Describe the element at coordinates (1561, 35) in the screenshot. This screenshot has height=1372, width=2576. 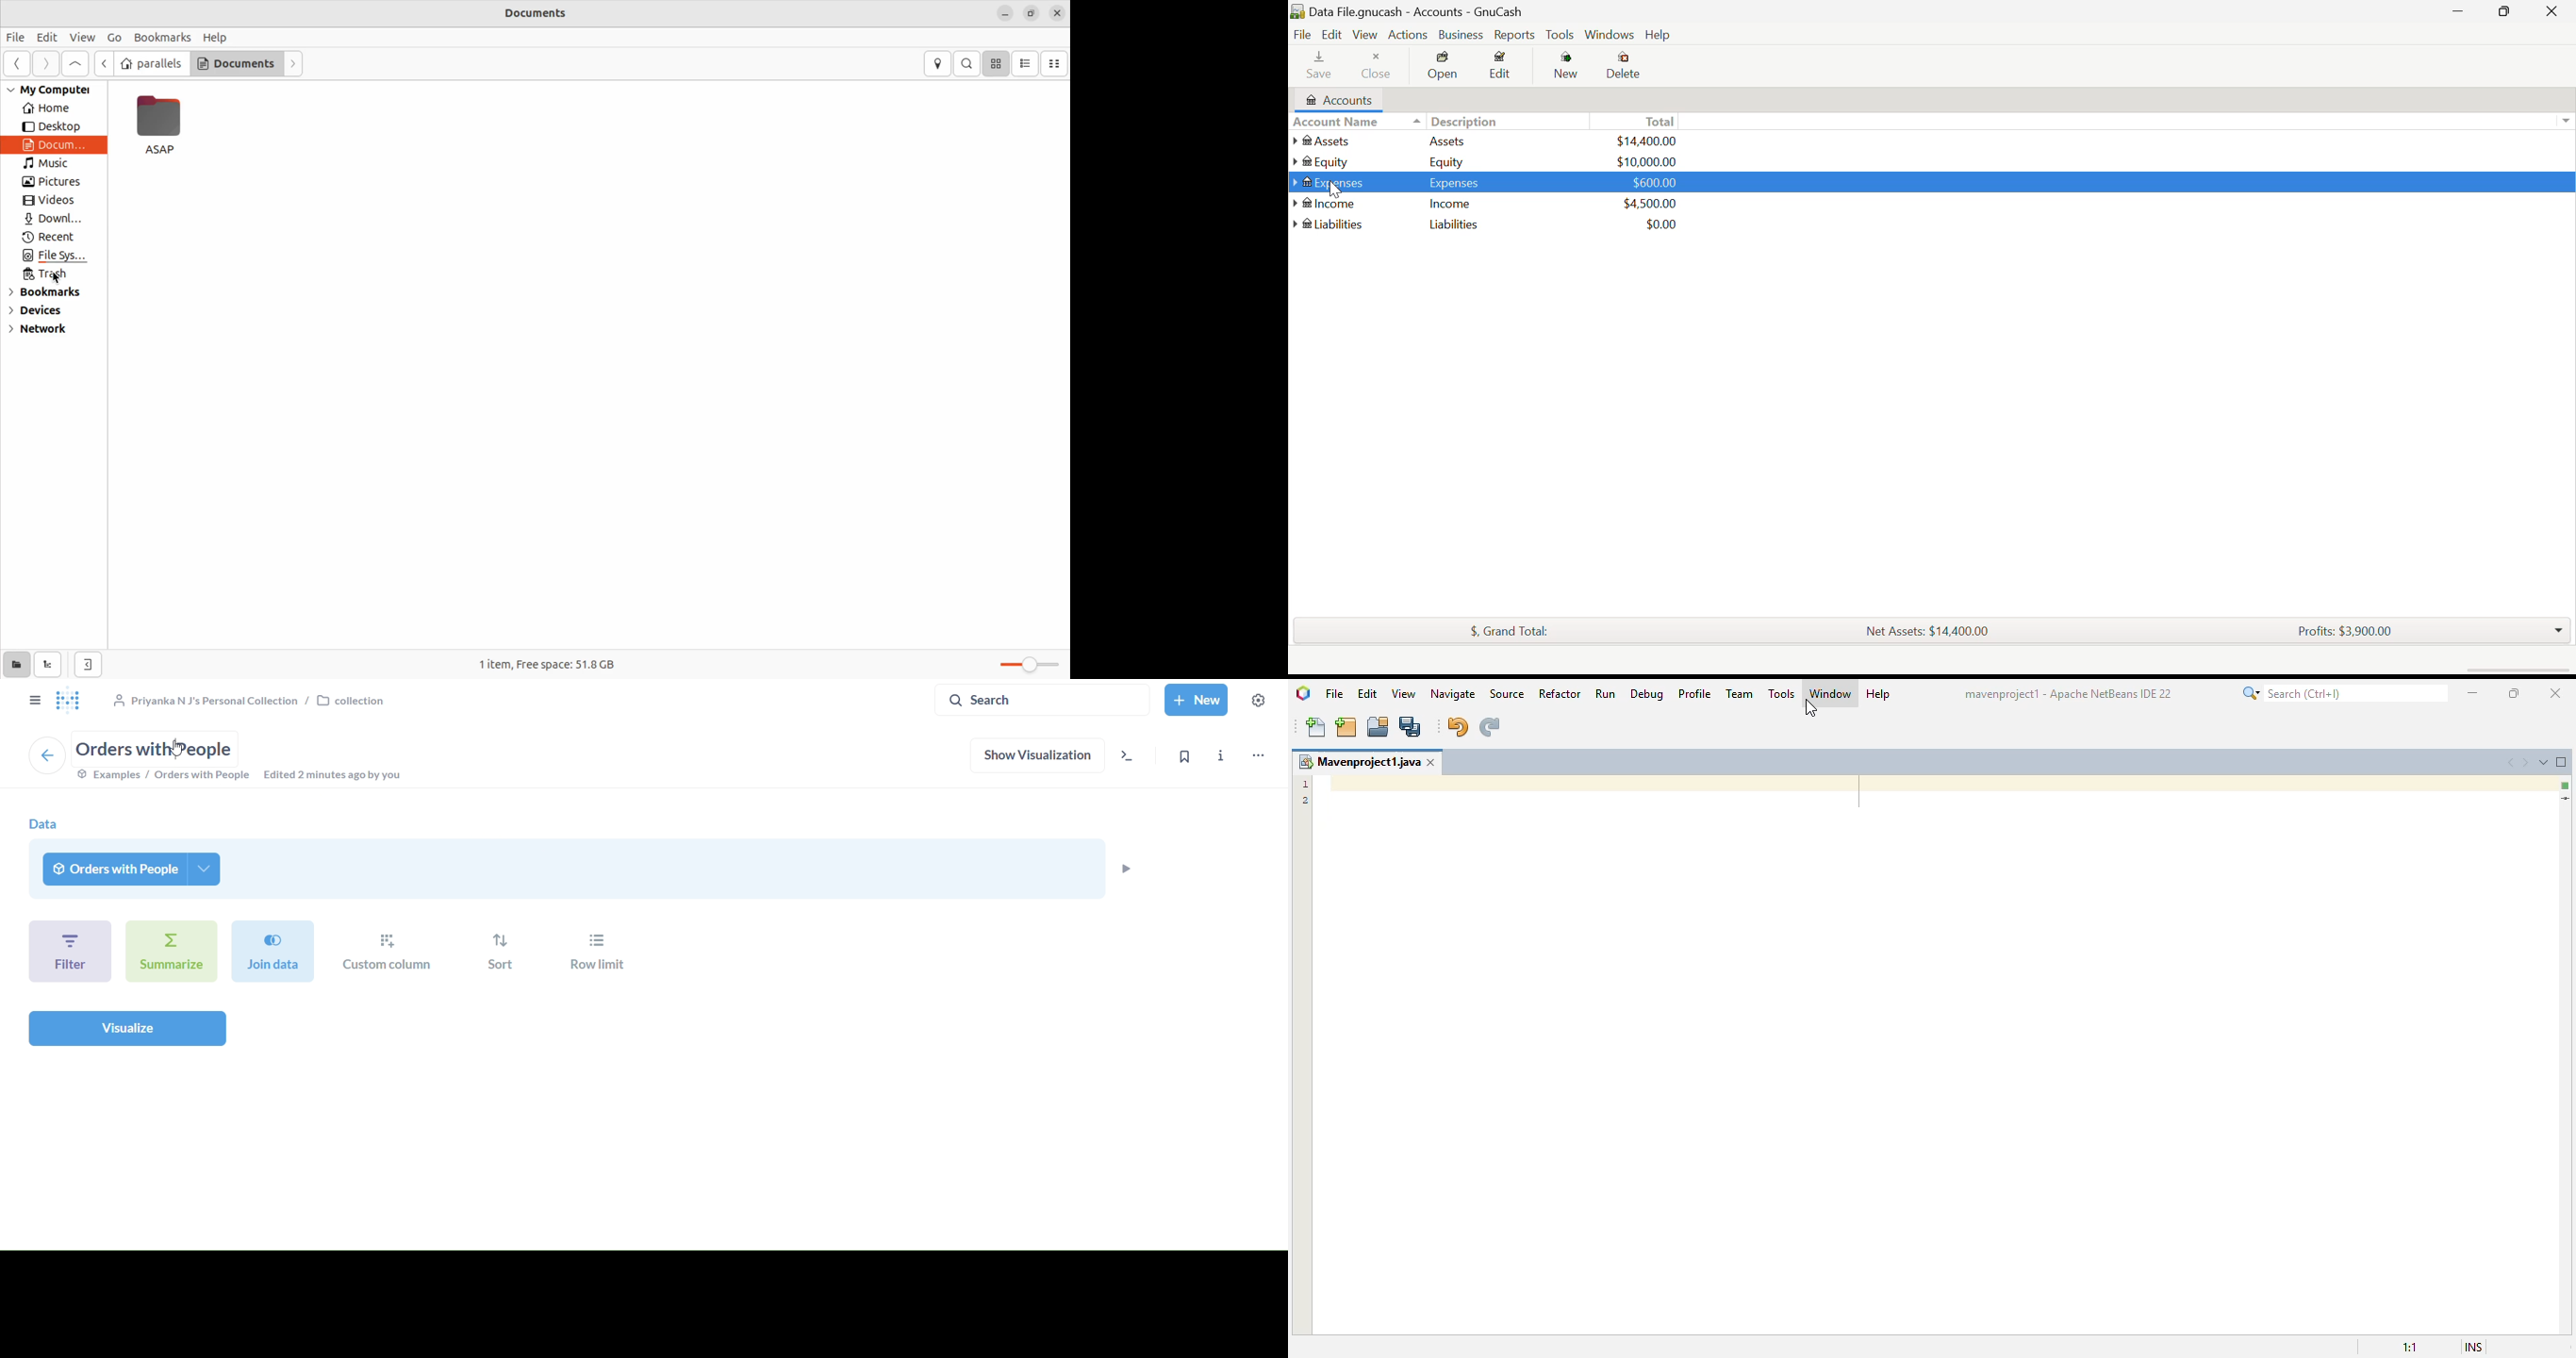
I see `tools` at that location.